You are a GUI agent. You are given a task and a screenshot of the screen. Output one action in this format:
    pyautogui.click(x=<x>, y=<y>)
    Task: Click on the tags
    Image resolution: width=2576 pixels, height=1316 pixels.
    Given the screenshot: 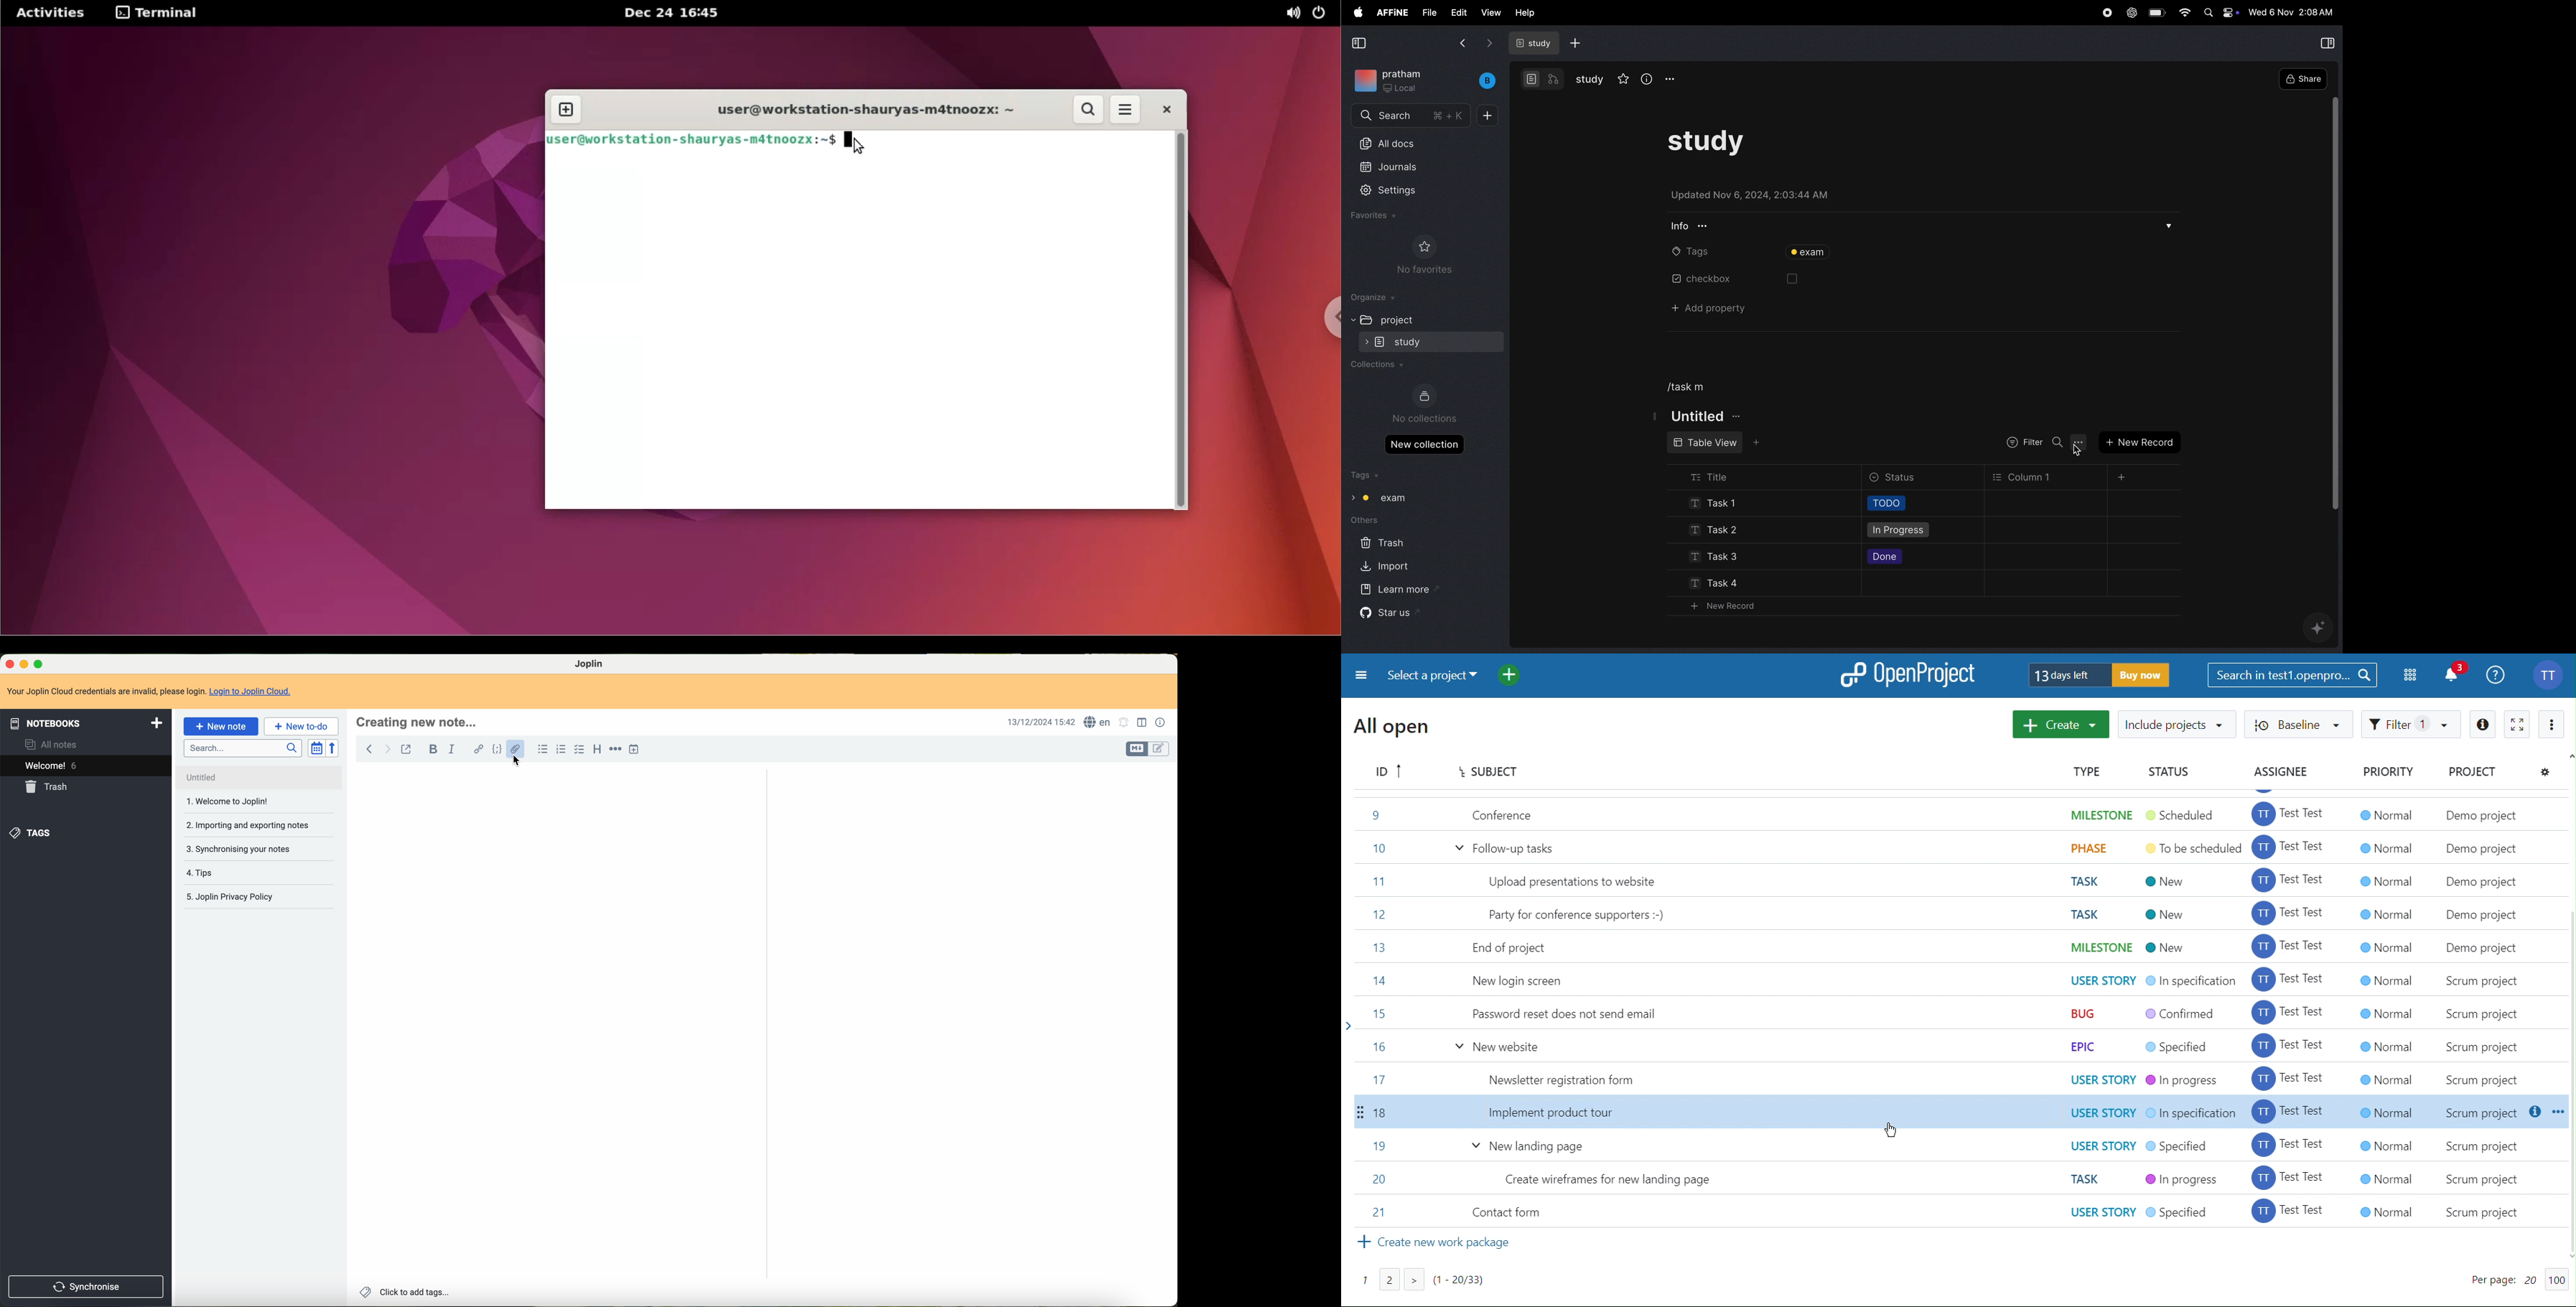 What is the action you would take?
    pyautogui.click(x=31, y=834)
    